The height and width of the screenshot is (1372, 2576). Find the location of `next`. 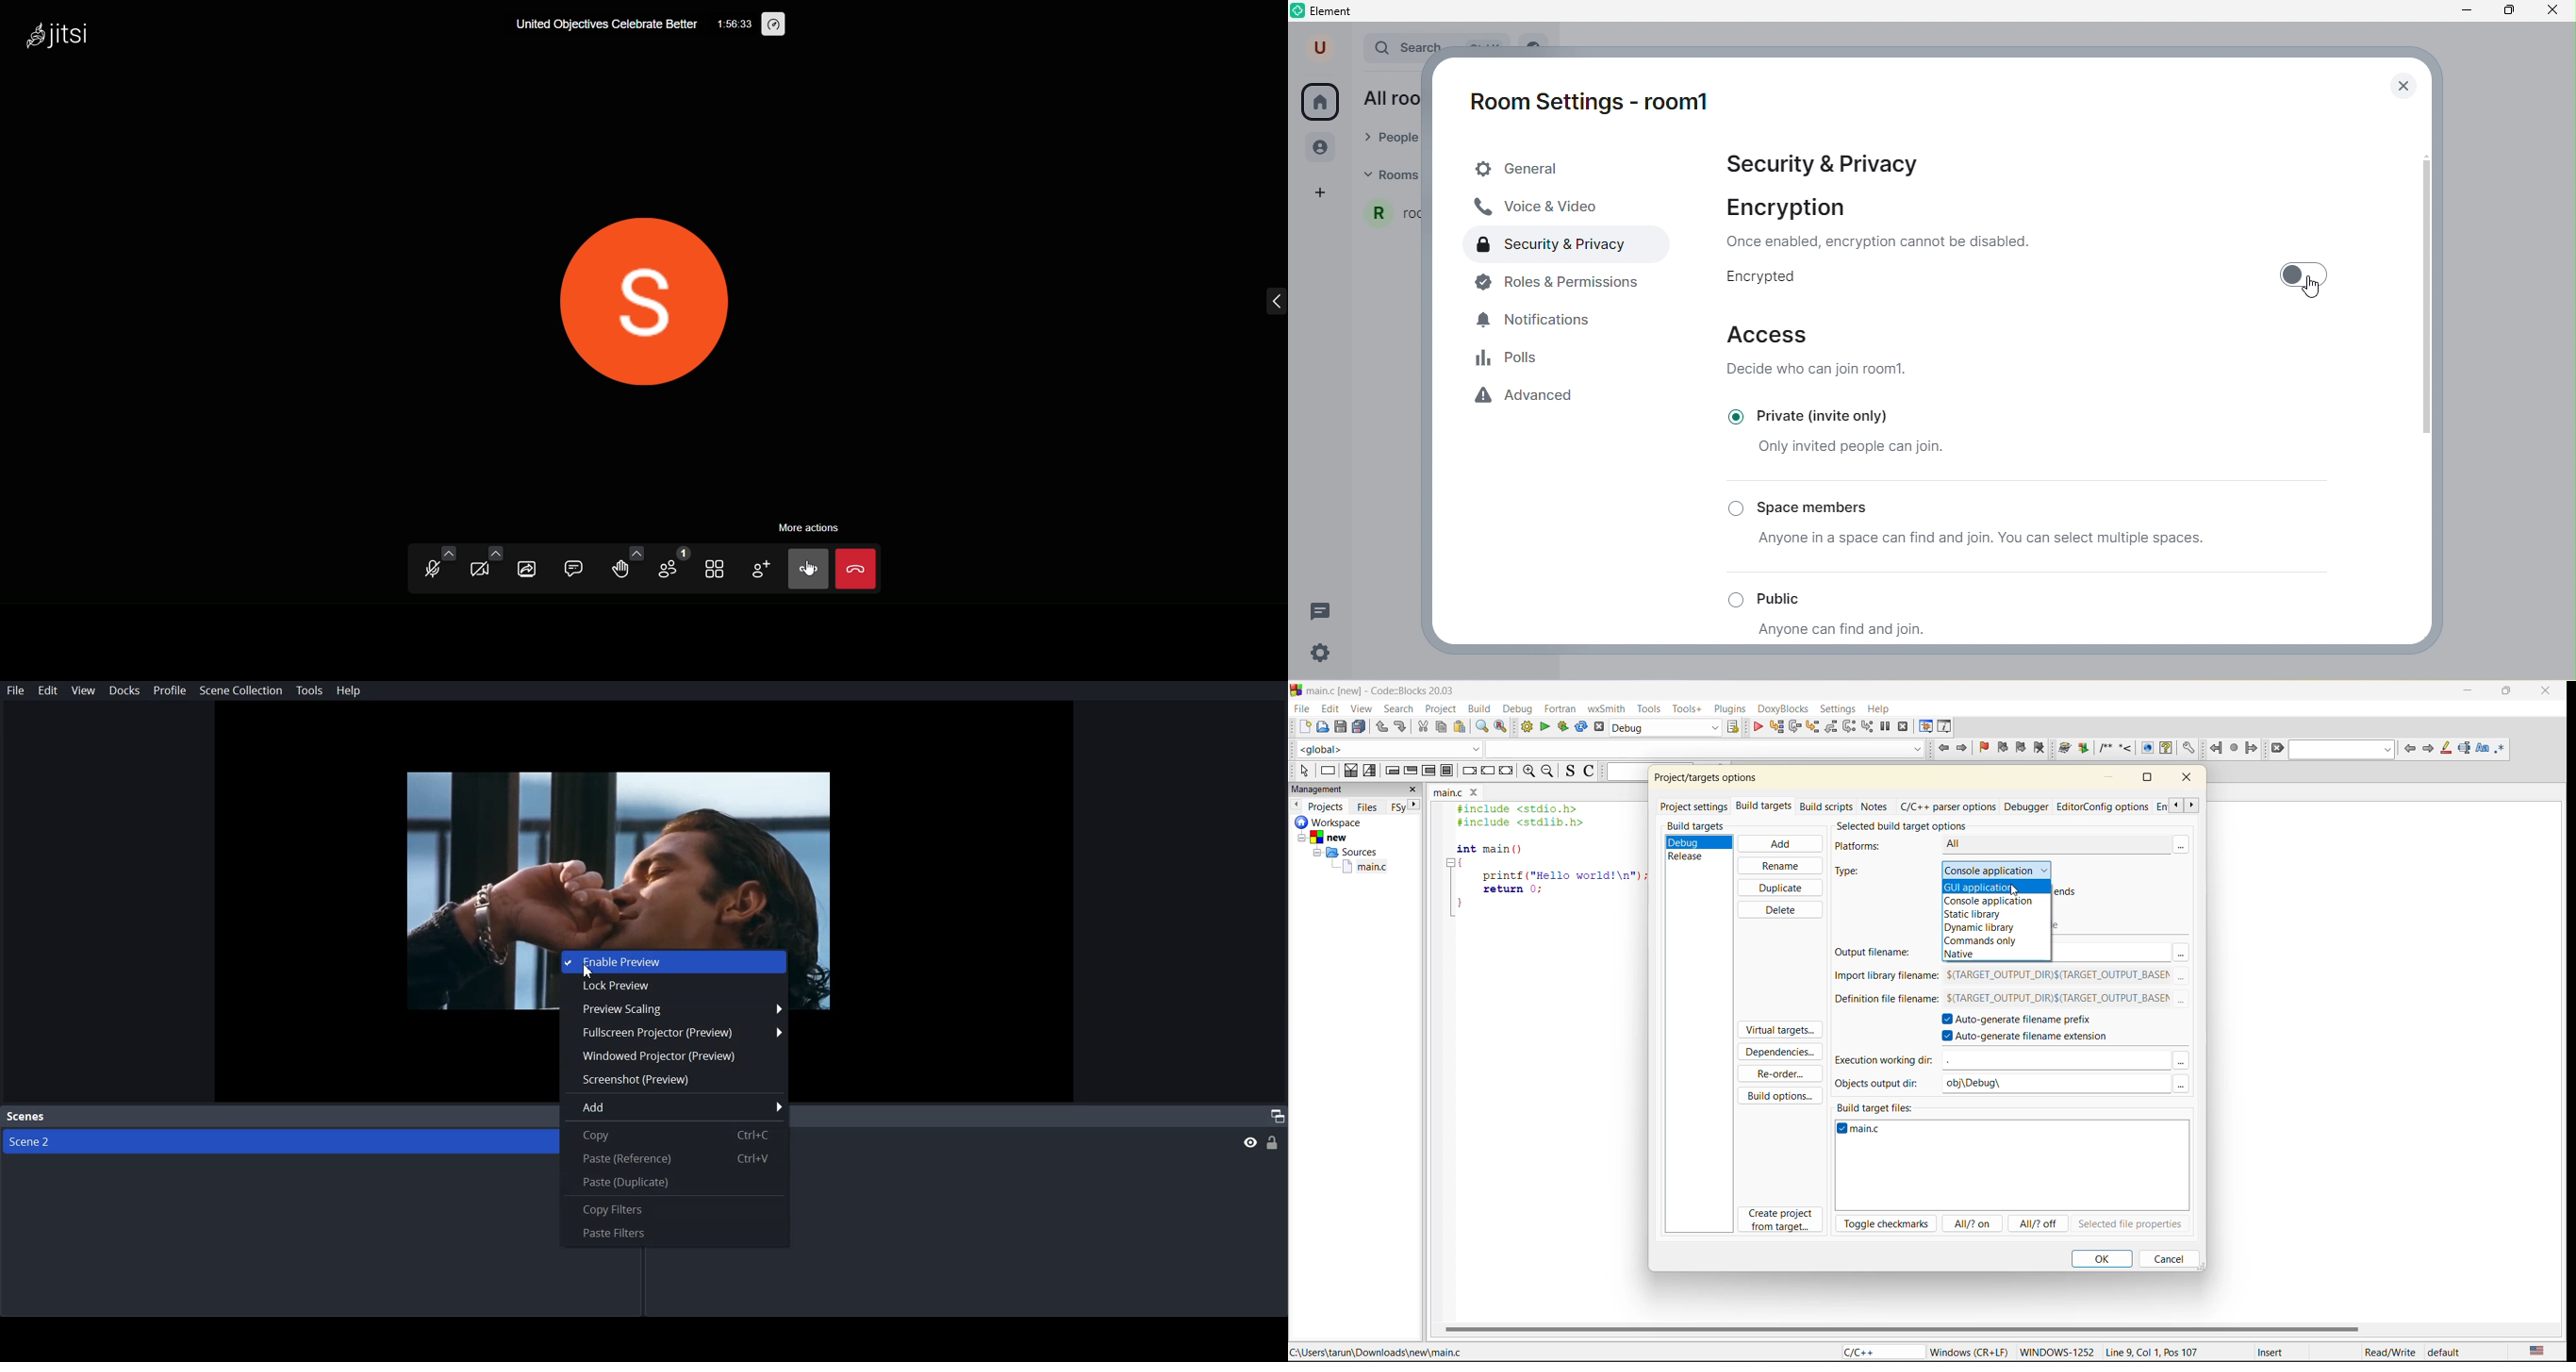

next is located at coordinates (2023, 749).